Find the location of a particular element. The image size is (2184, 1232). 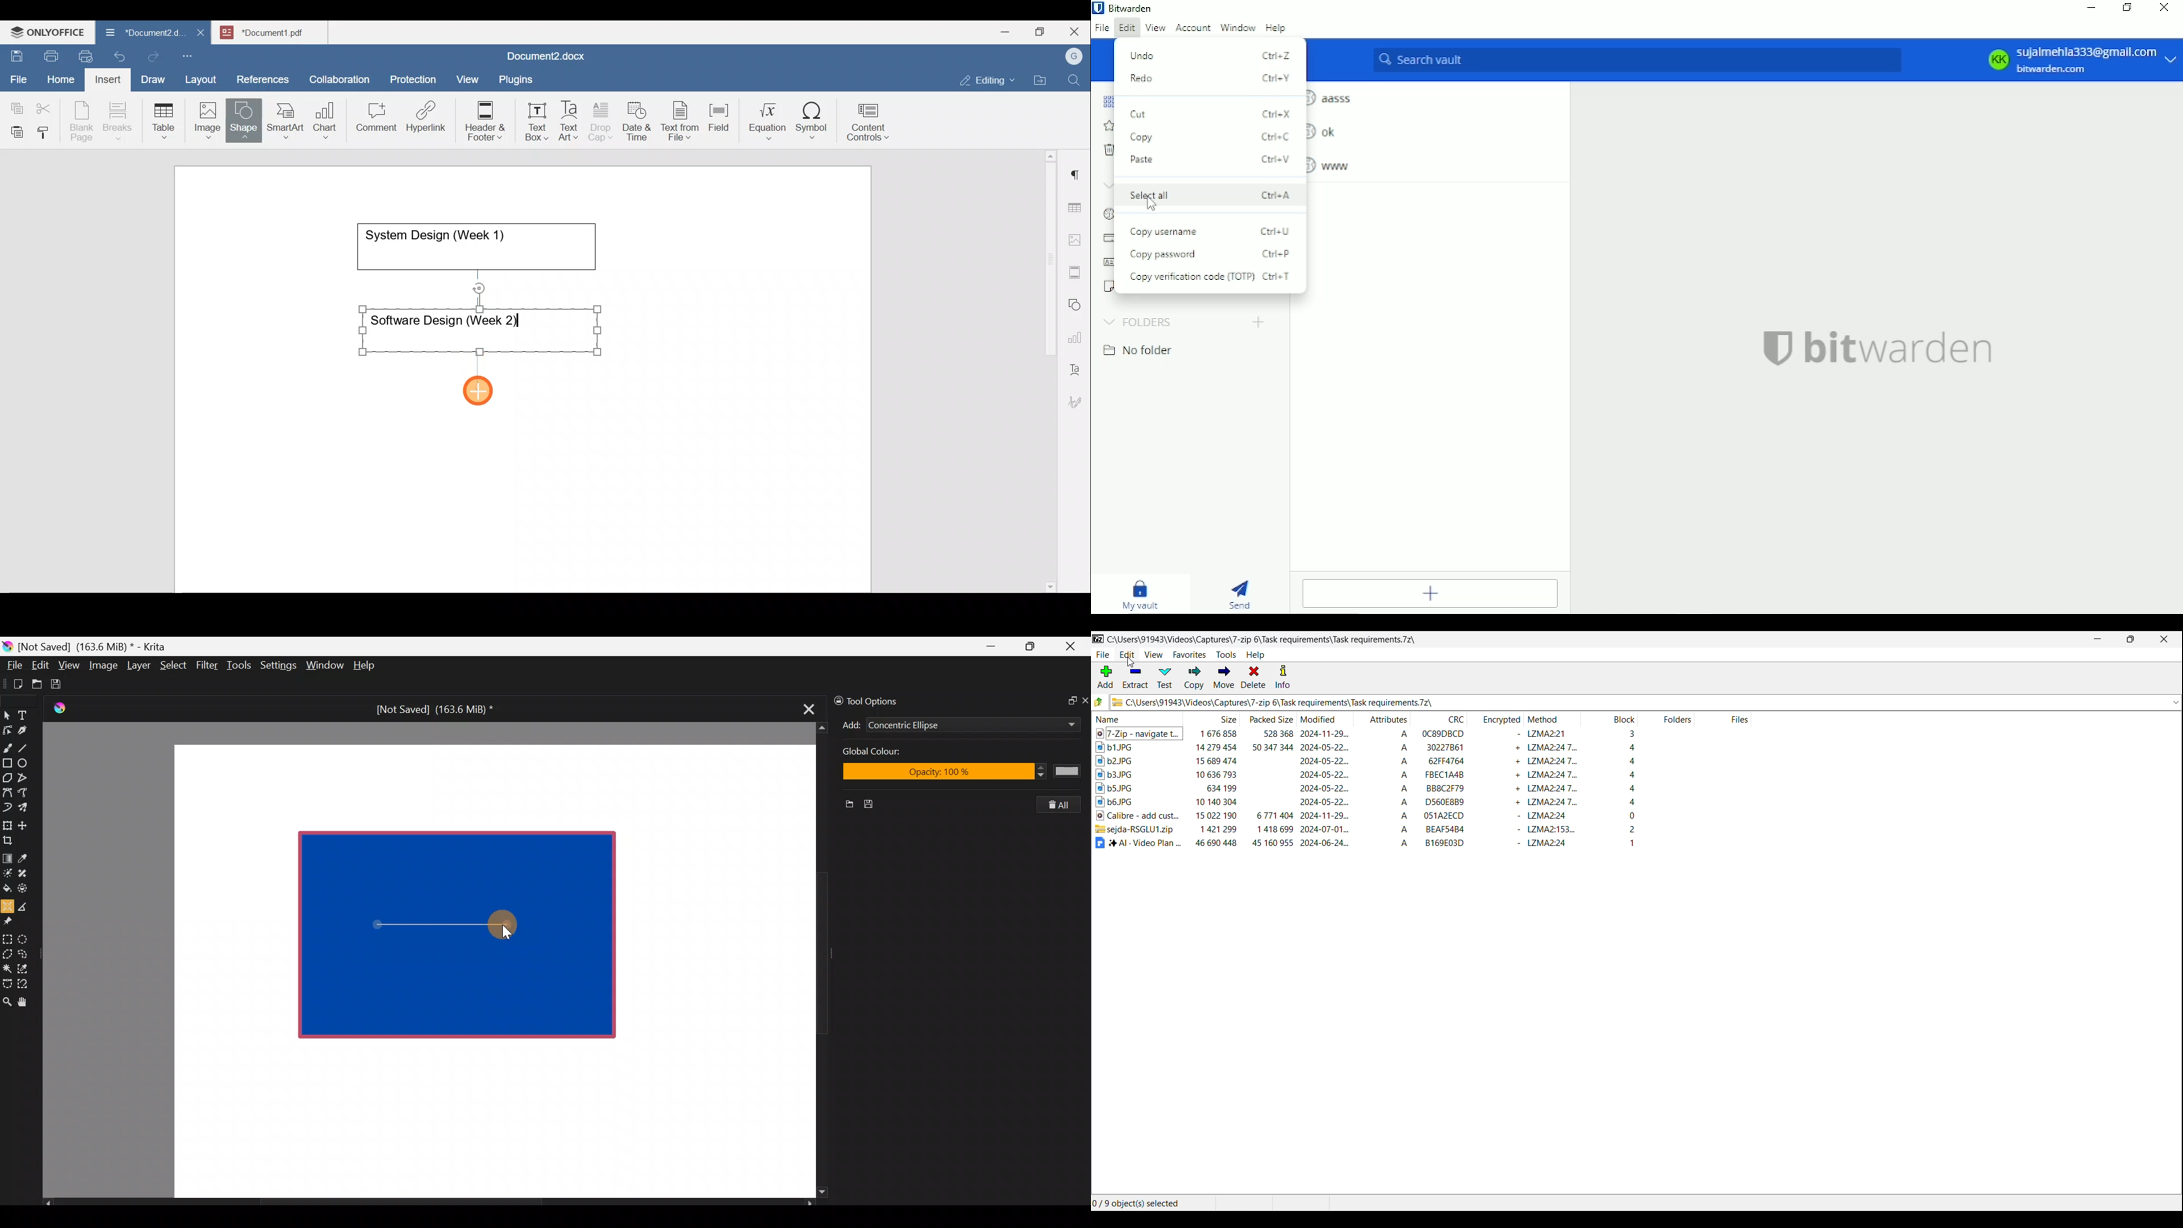

Test is located at coordinates (1165, 678).